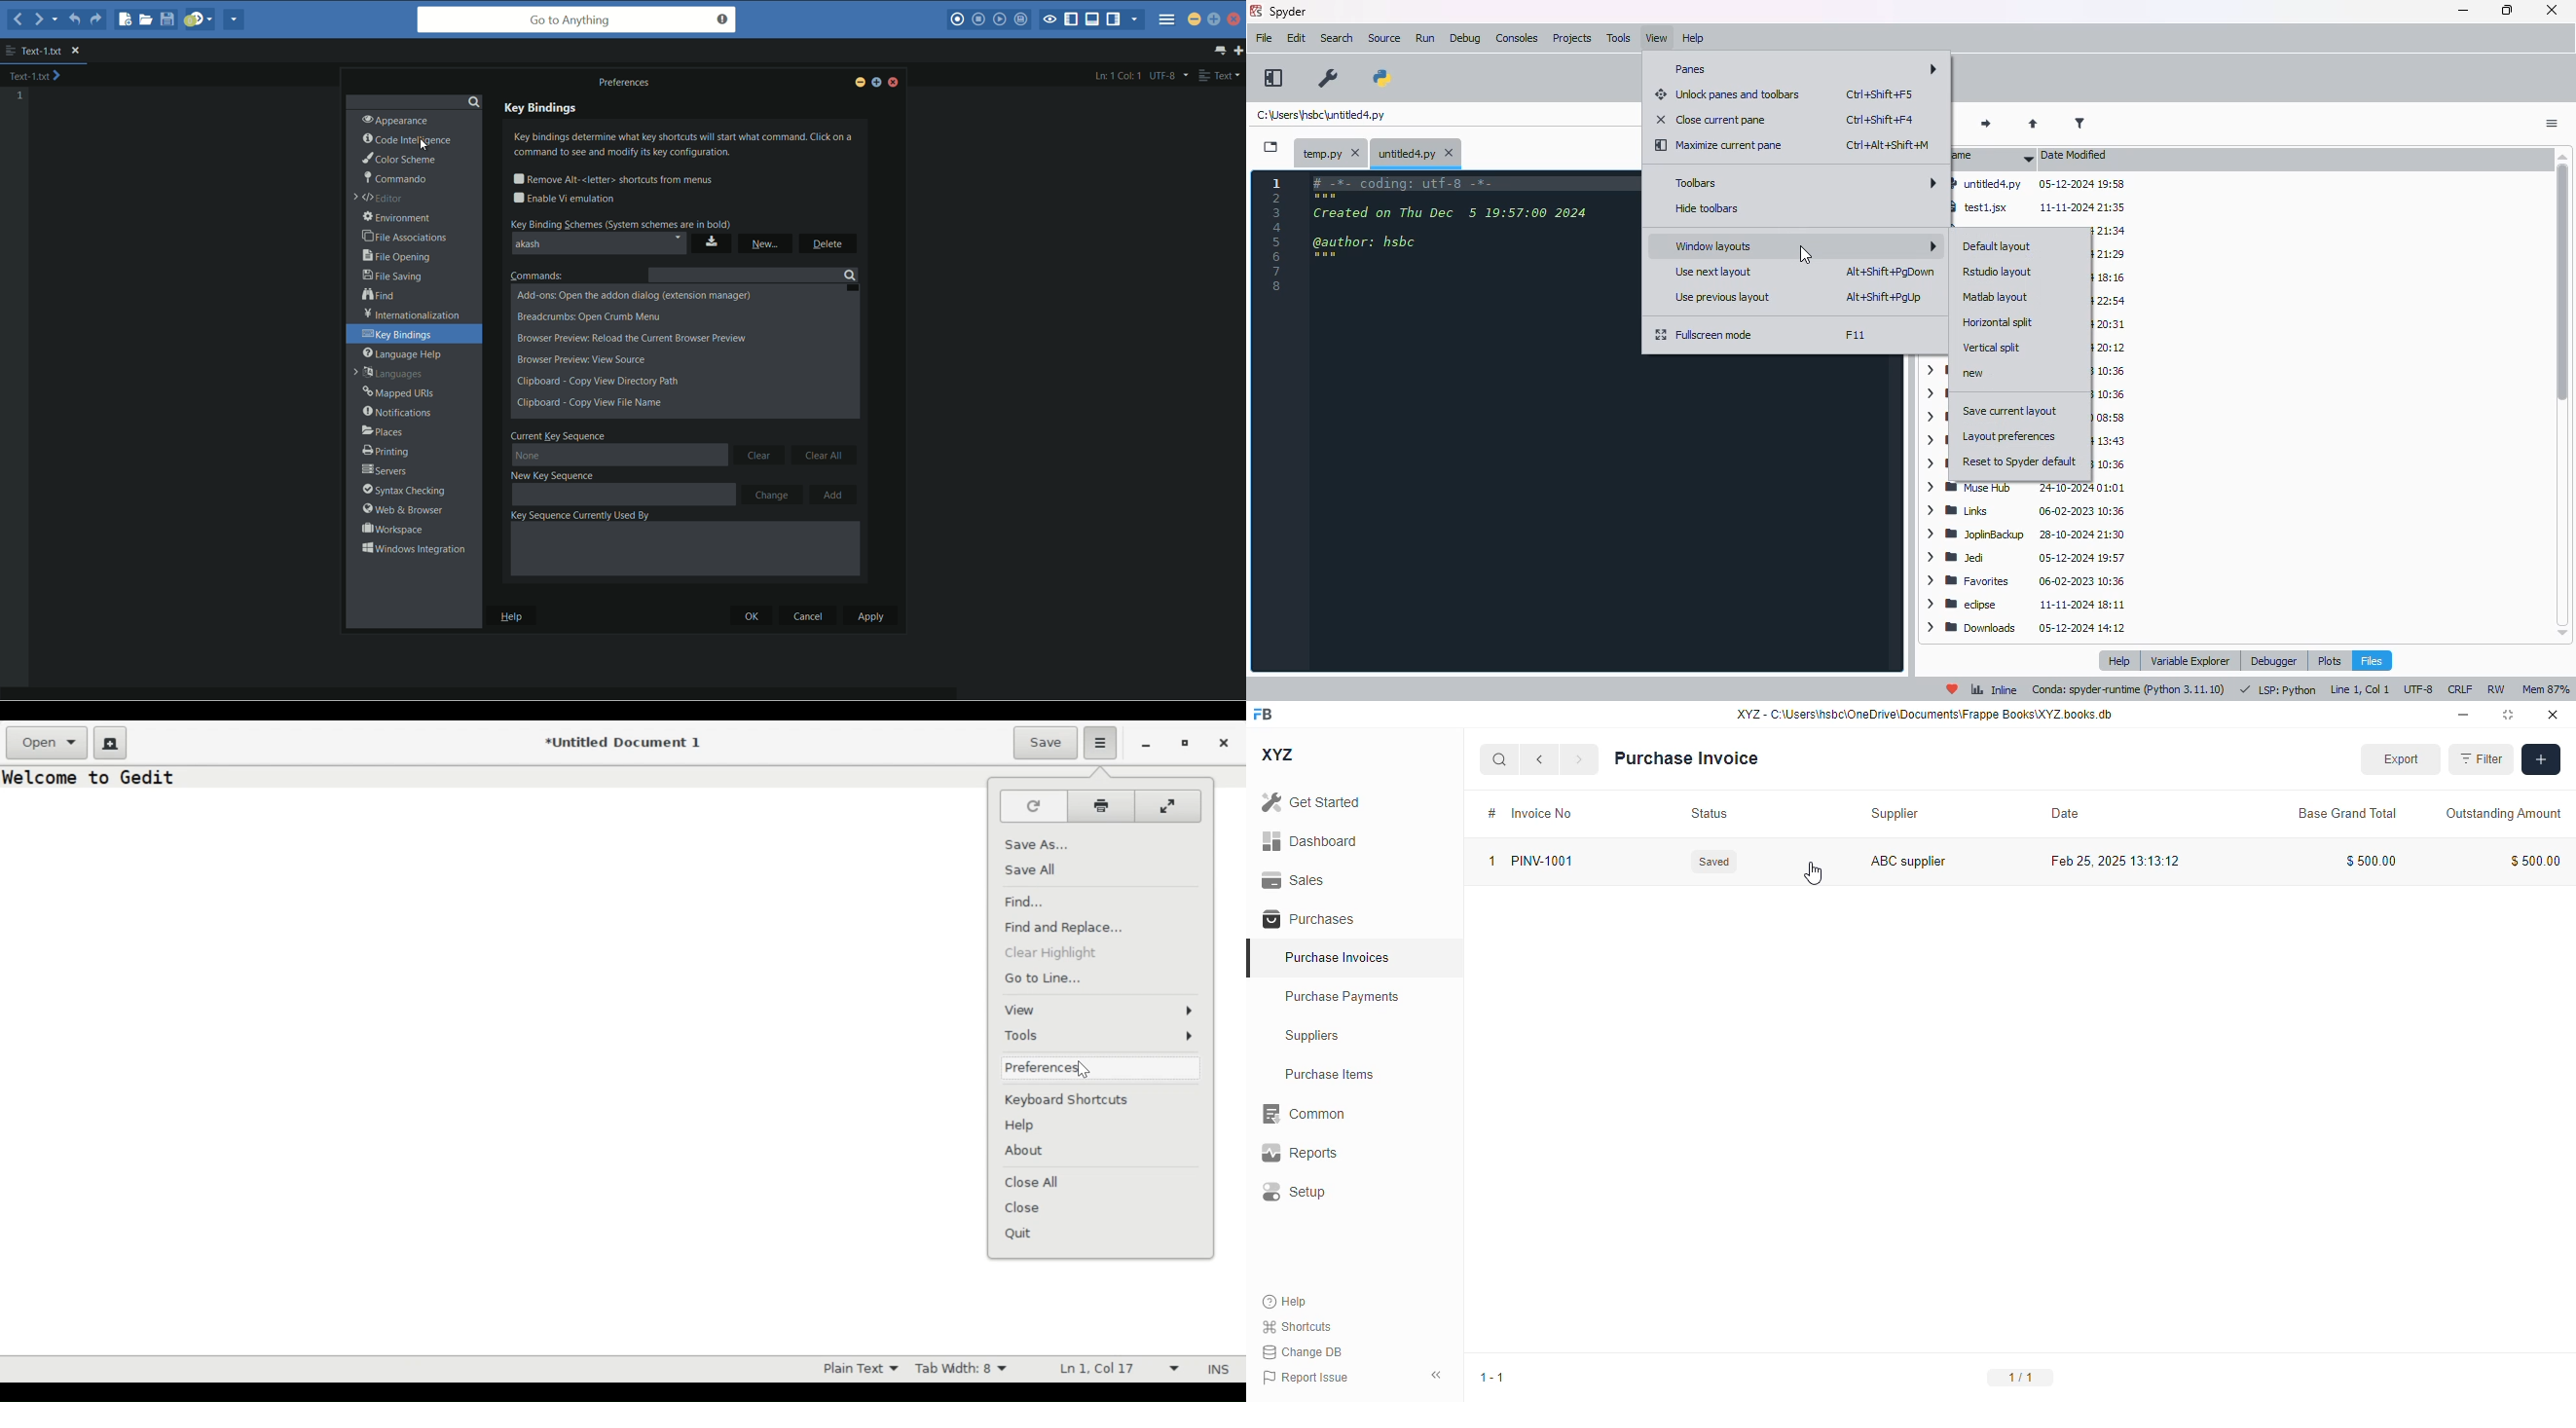 This screenshot has height=1428, width=2576. I want to click on new tab, so click(1238, 50).